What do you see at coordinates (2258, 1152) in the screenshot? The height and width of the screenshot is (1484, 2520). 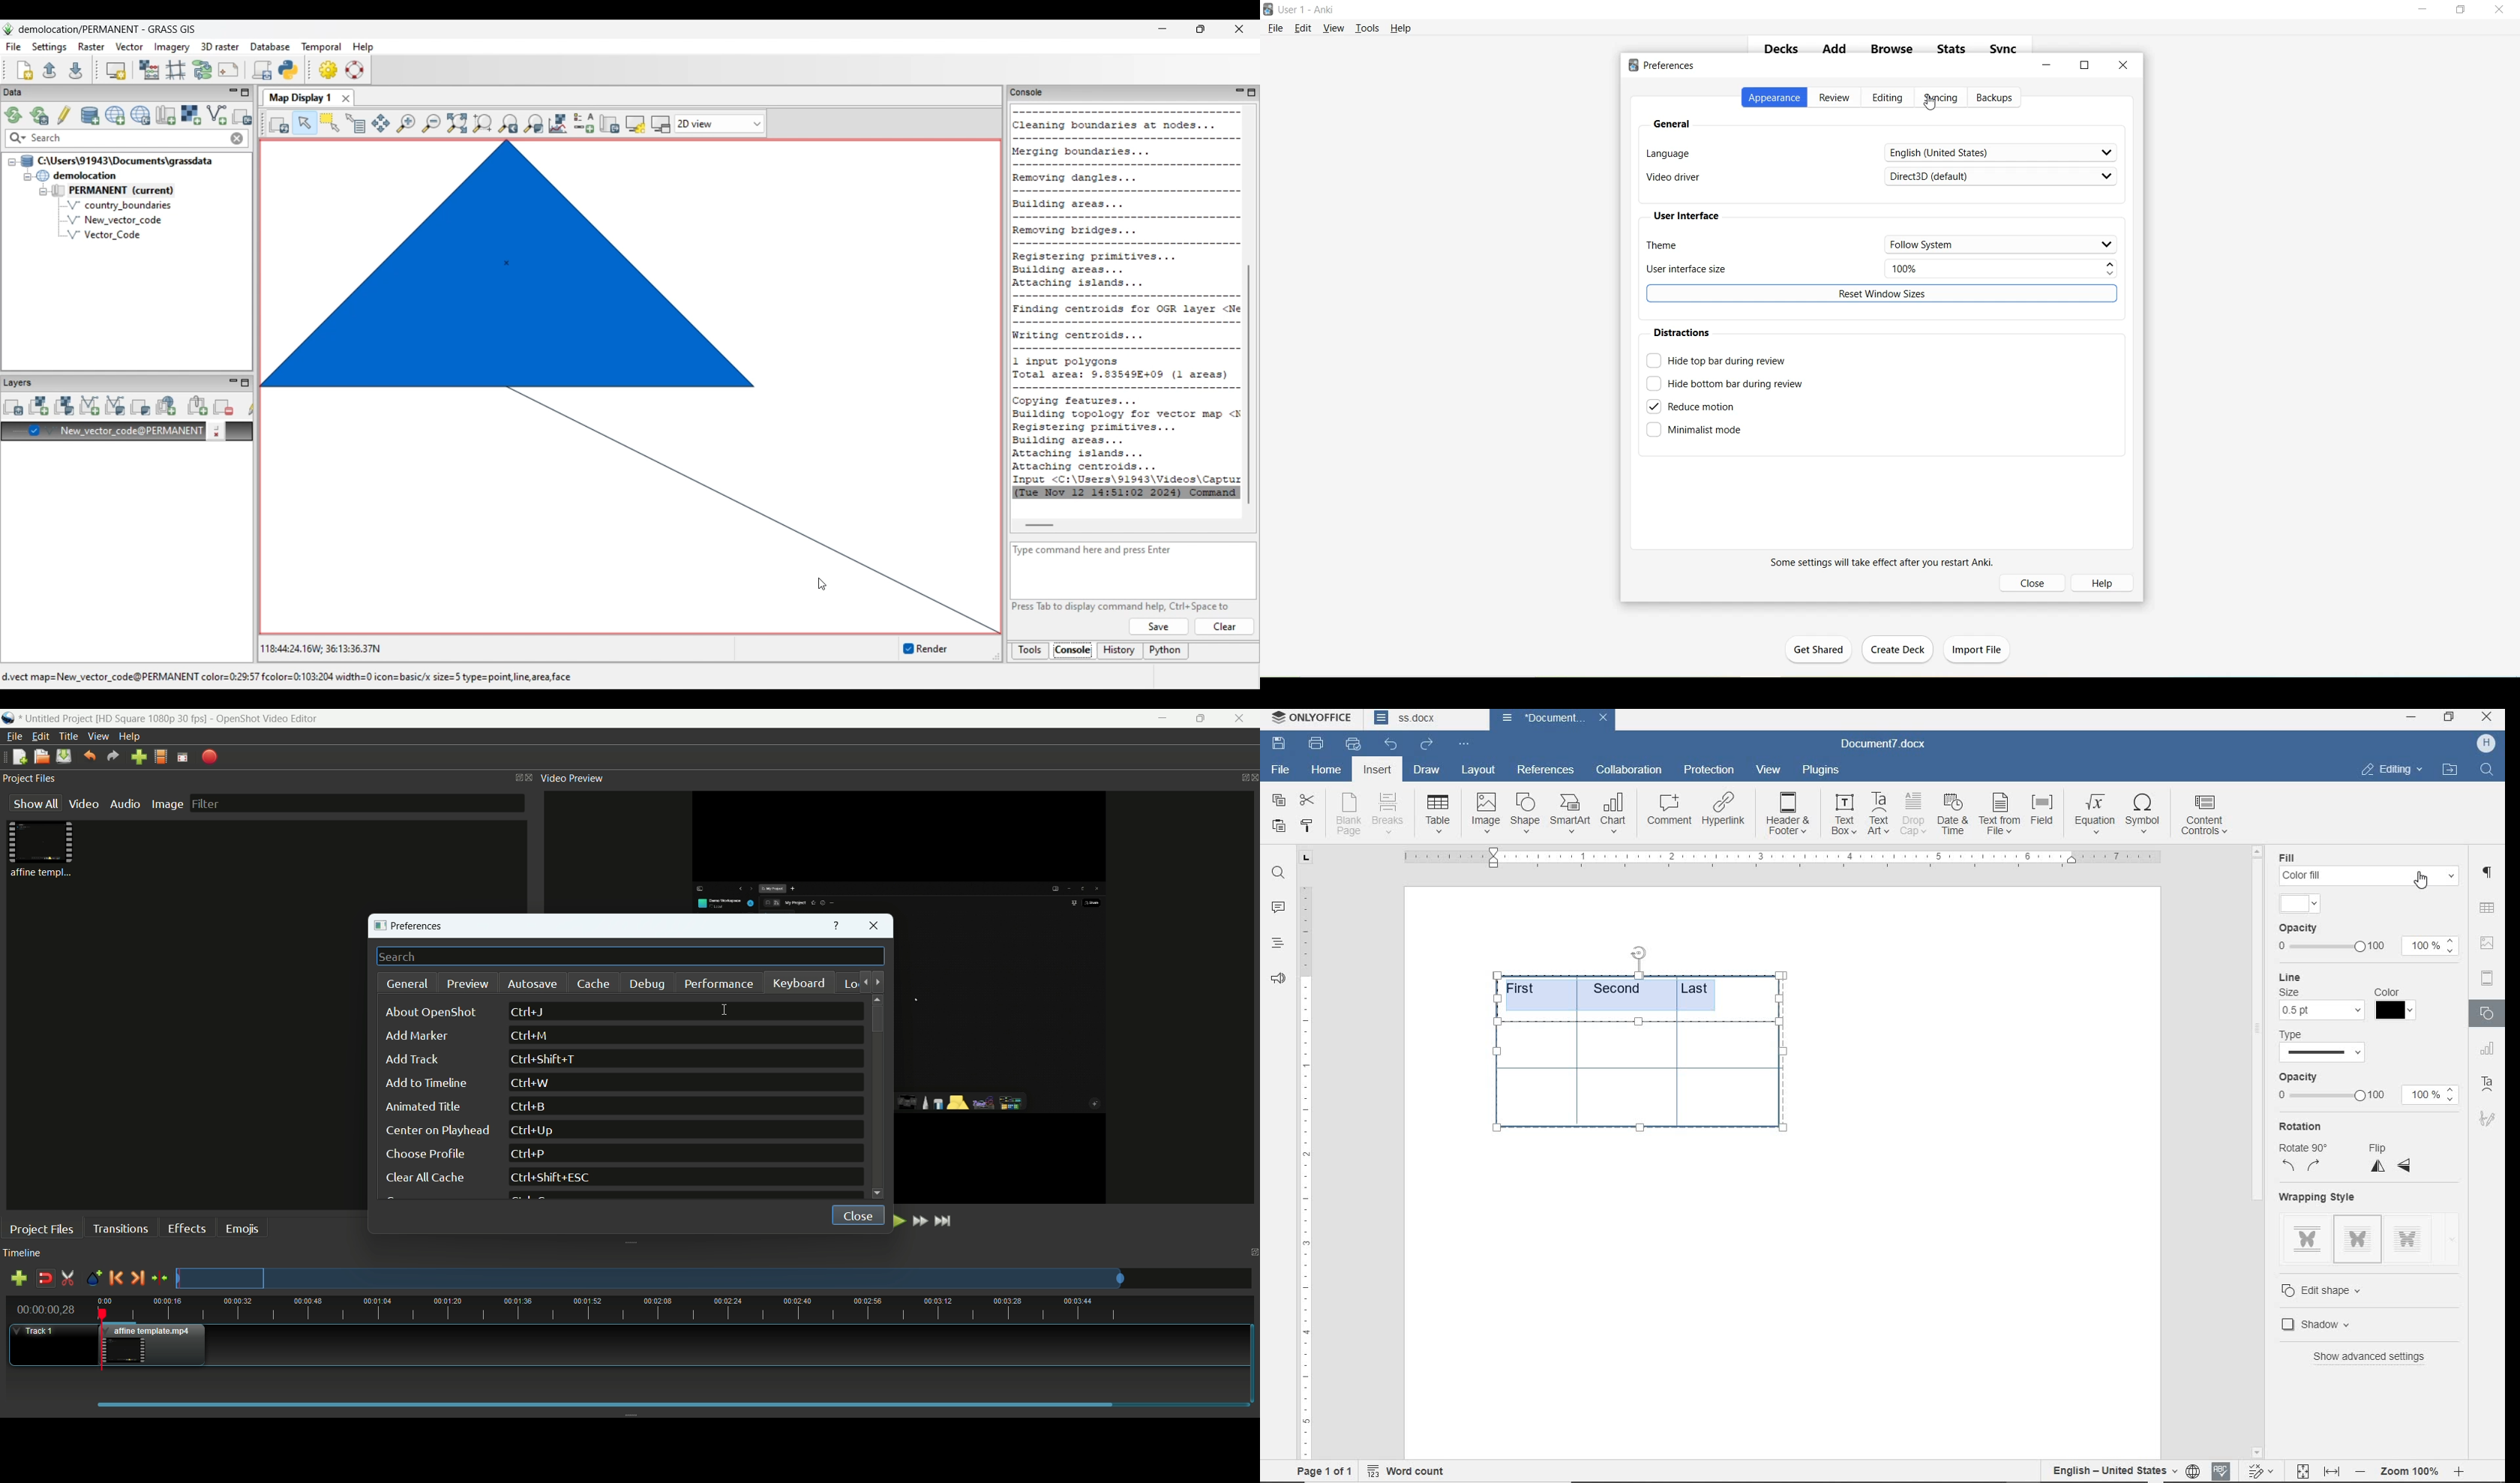 I see `scrollbar` at bounding box center [2258, 1152].